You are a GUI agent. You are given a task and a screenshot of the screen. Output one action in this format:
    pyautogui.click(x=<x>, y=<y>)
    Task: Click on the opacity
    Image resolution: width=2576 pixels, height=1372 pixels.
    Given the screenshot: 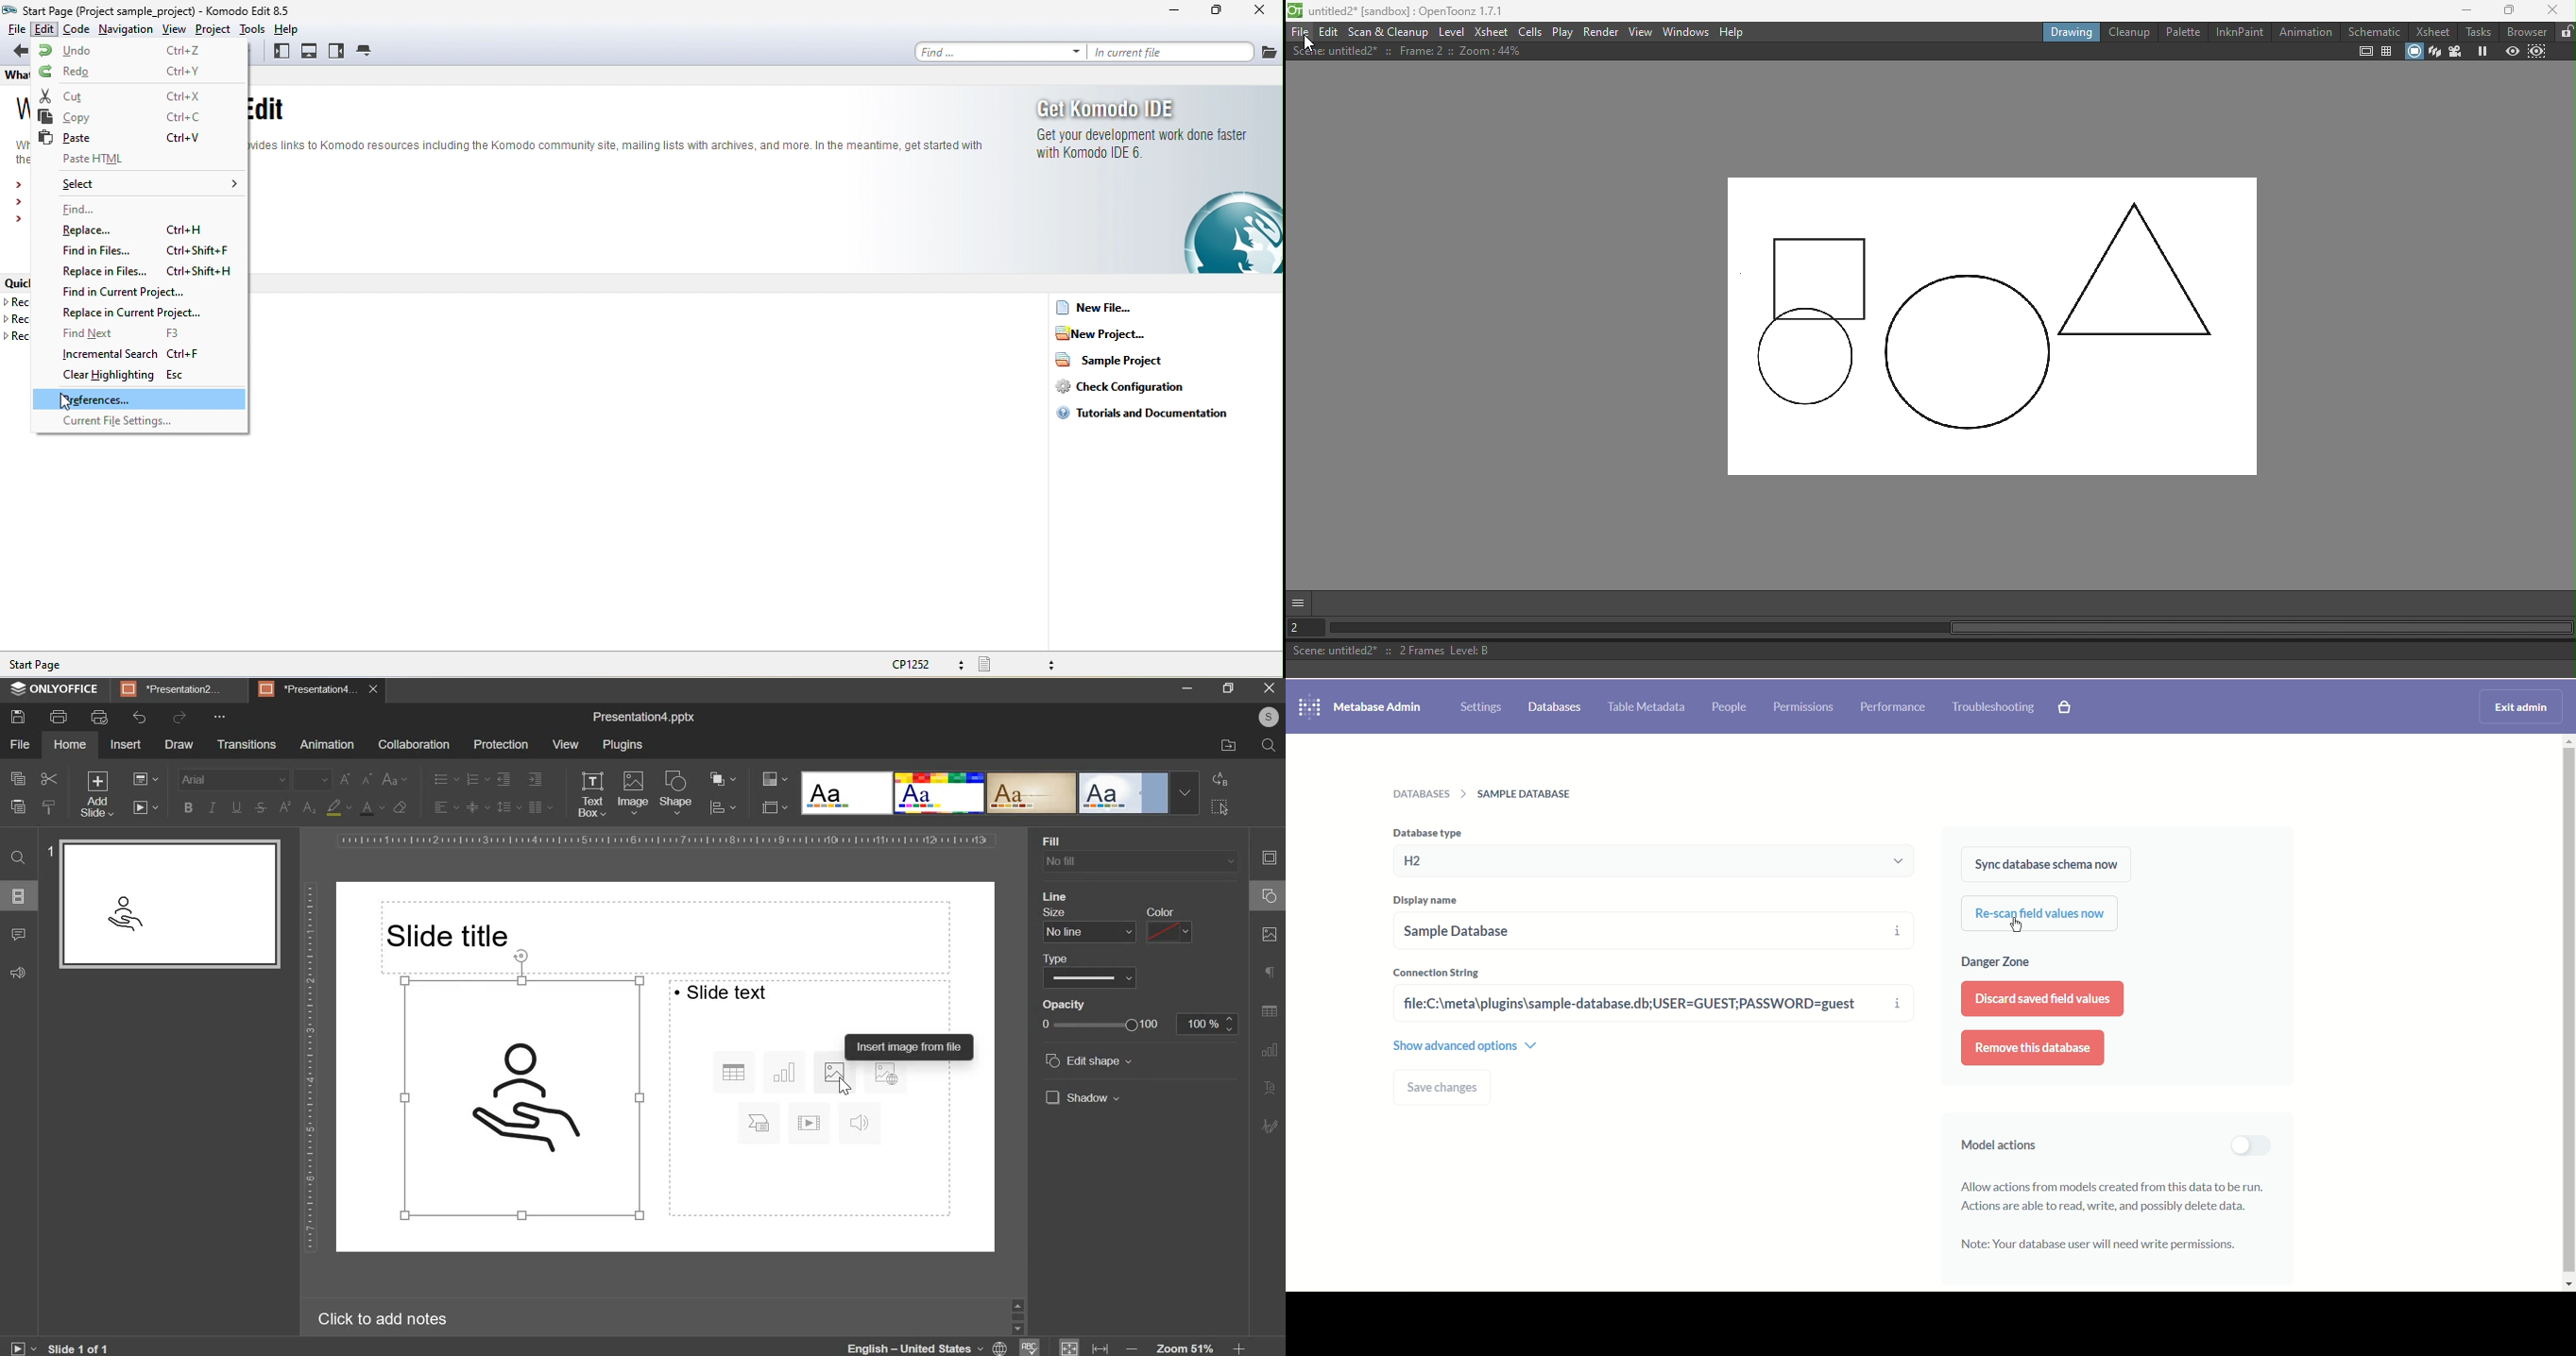 What is the action you would take?
    pyautogui.click(x=1064, y=1006)
    